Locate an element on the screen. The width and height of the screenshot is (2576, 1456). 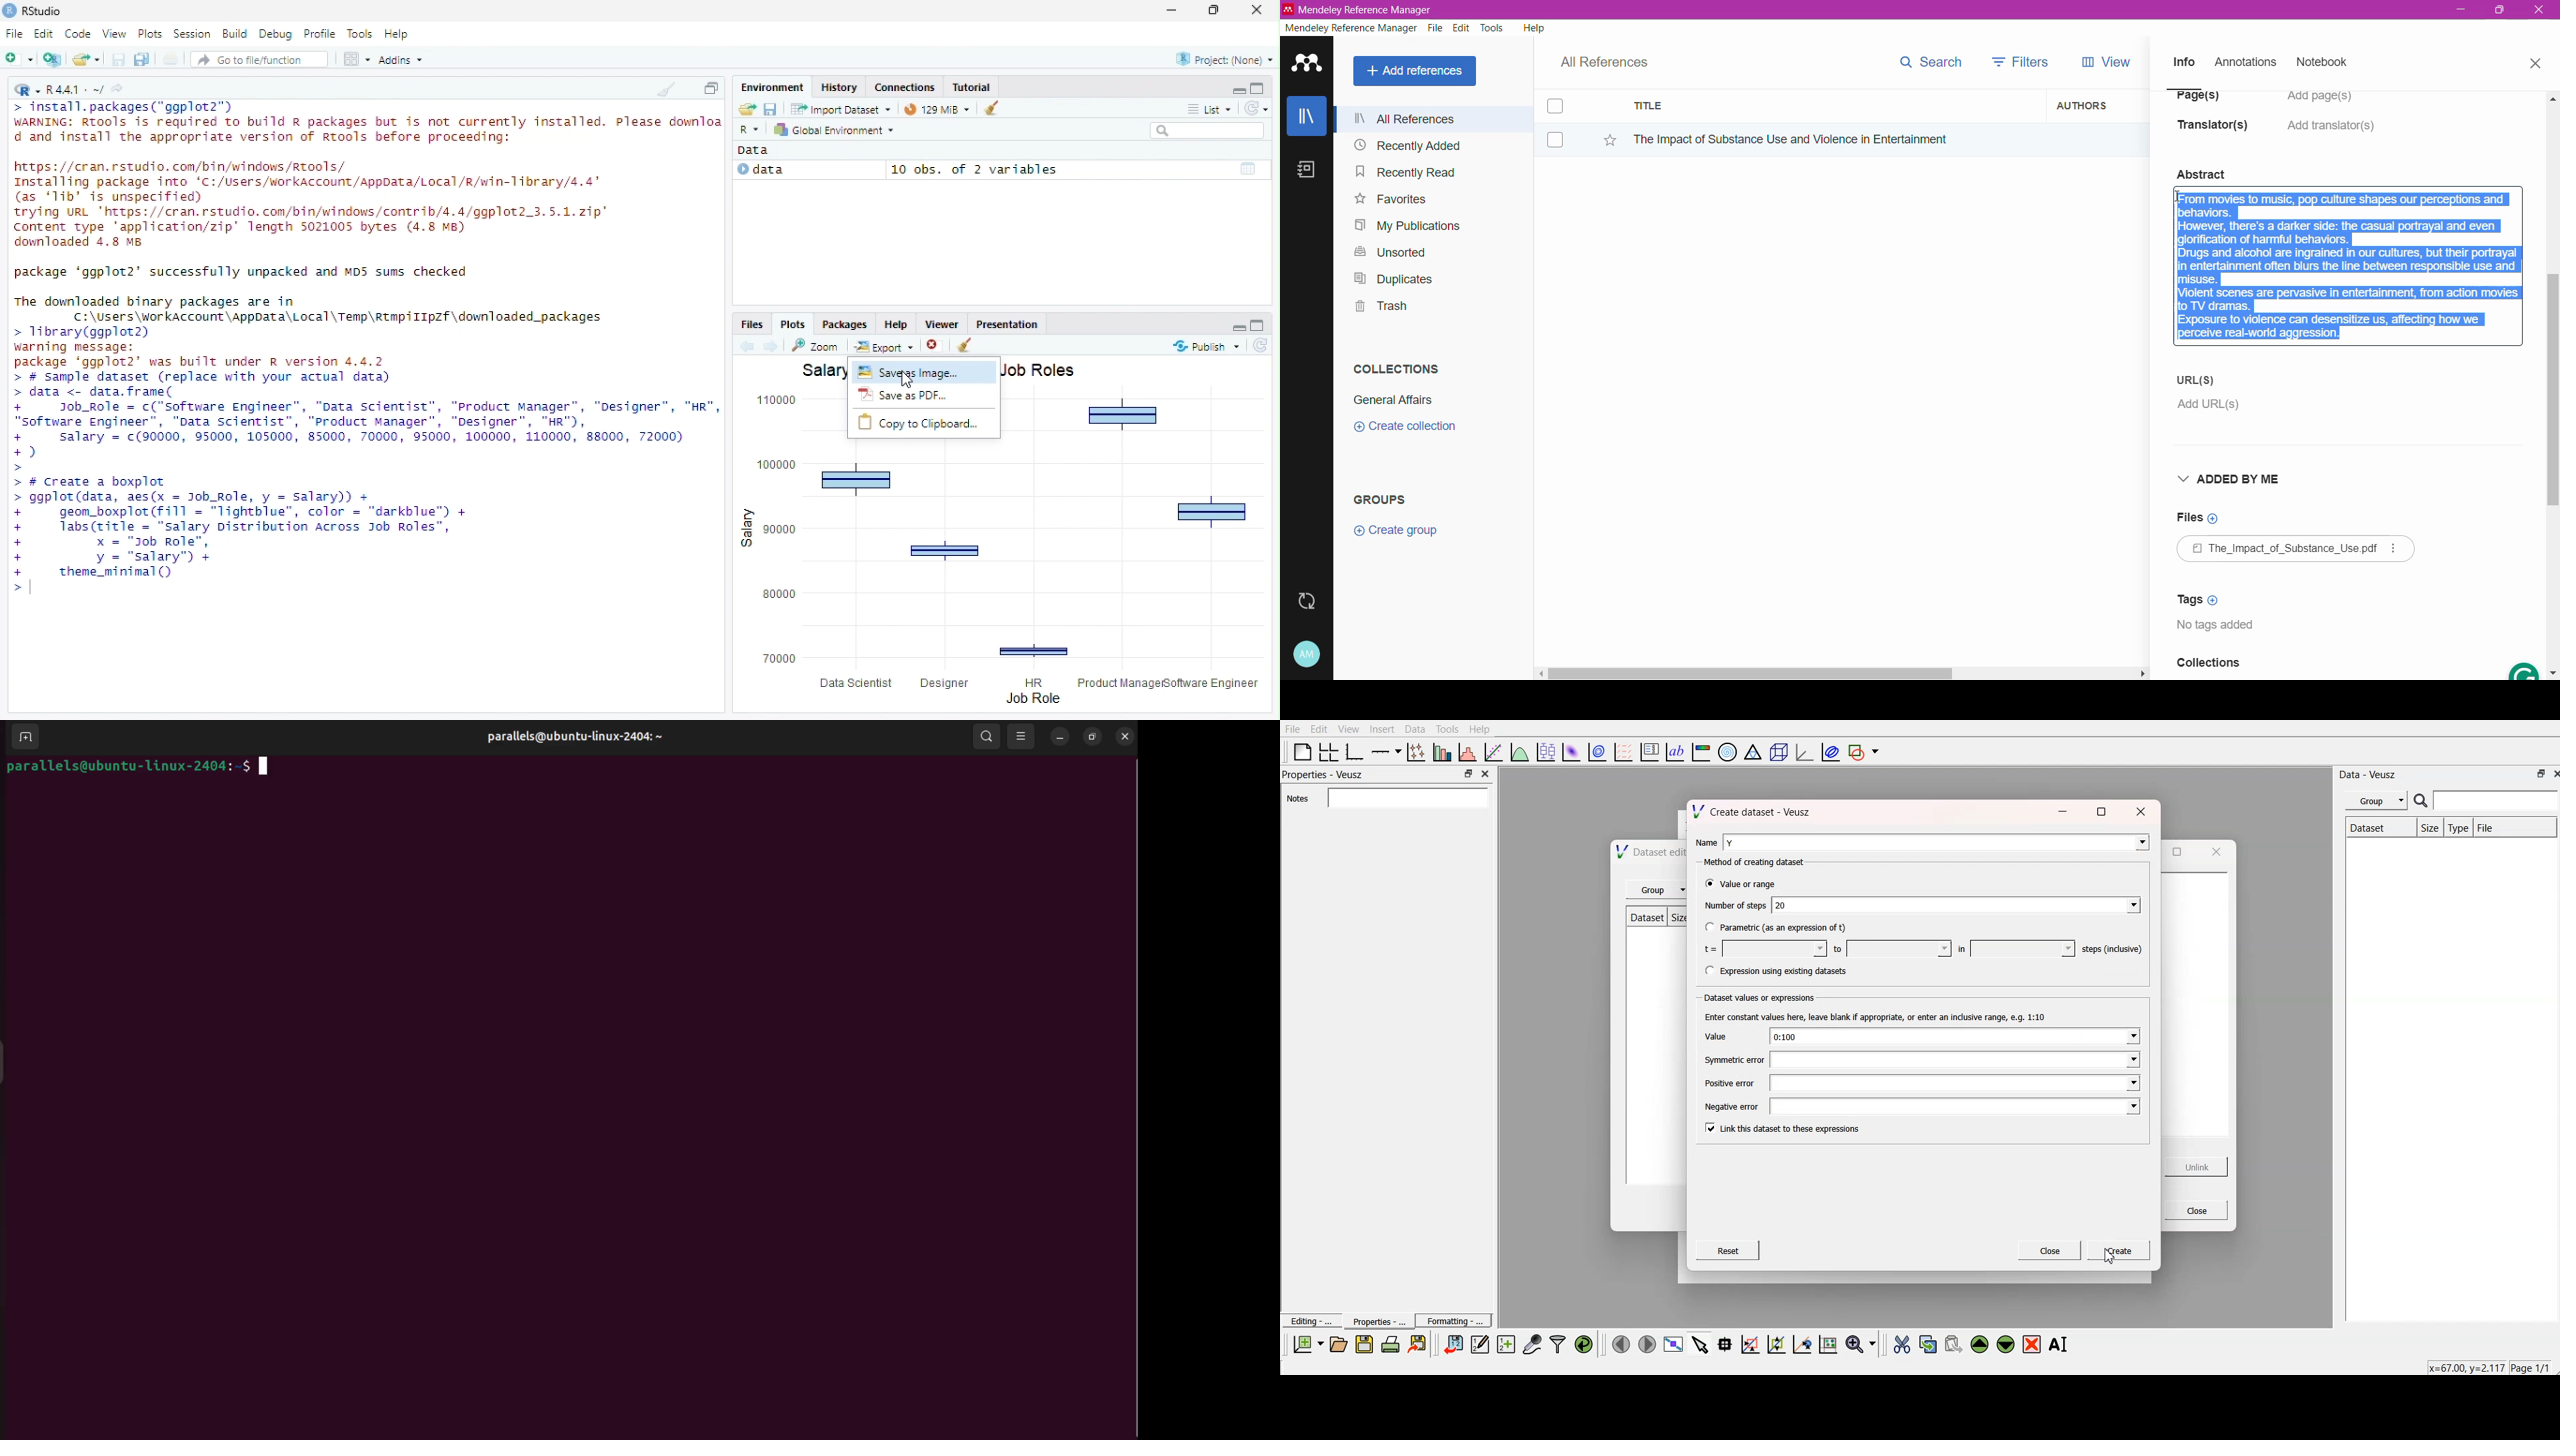
Go to file/function is located at coordinates (259, 59).